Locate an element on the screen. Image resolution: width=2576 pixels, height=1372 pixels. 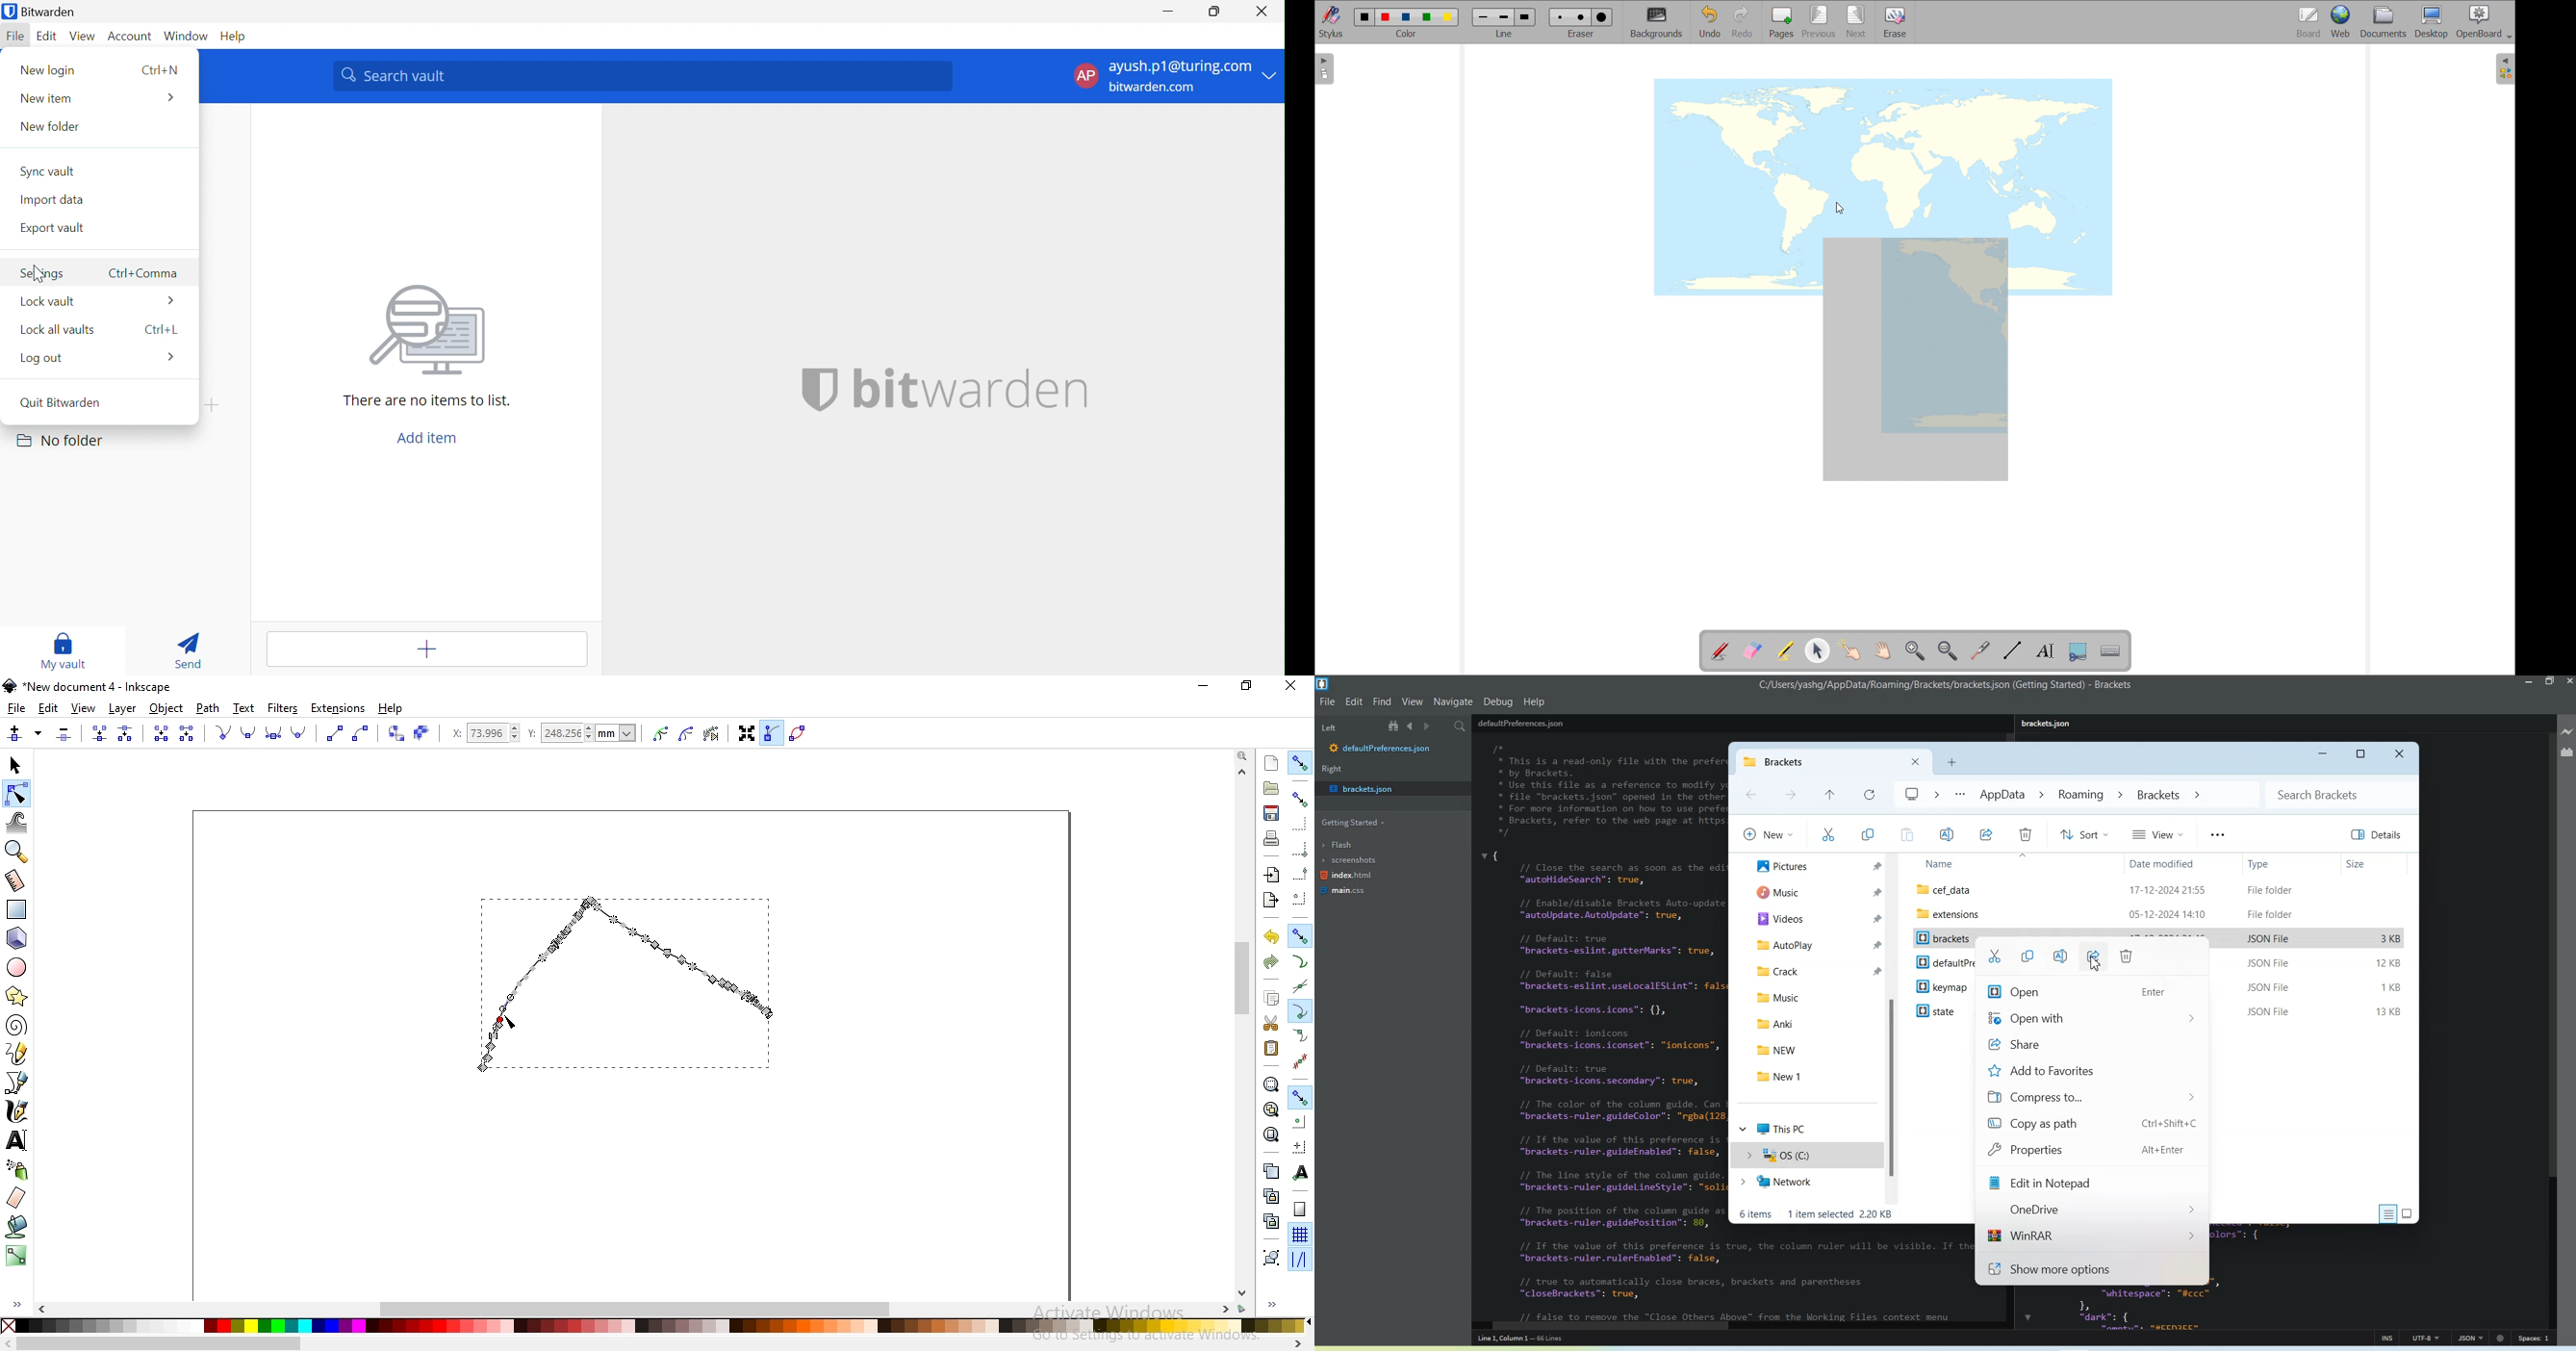
Right window is located at coordinates (1335, 770).